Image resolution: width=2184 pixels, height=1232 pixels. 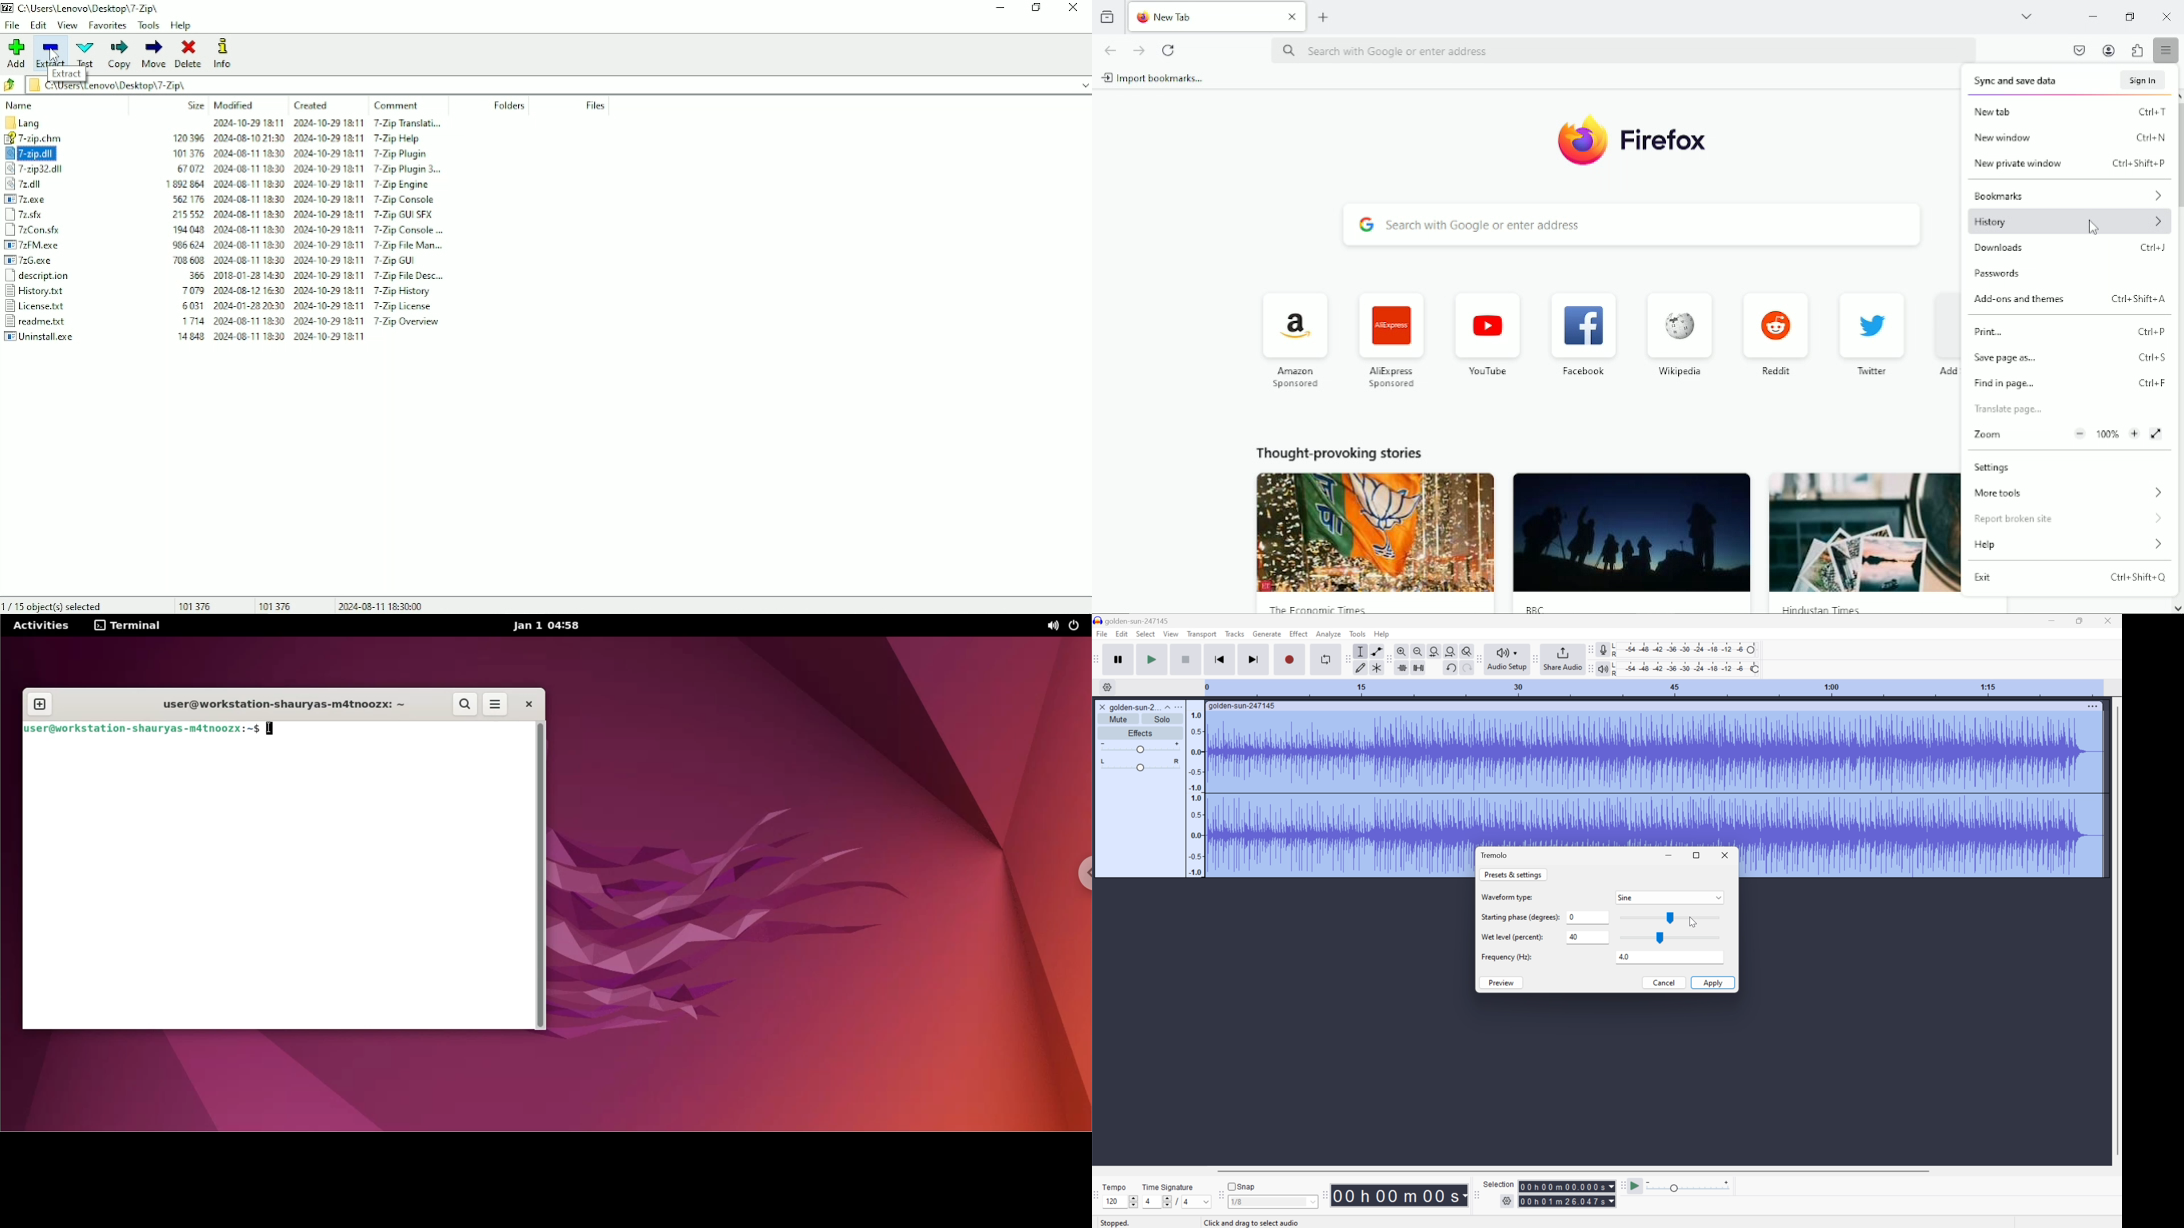 I want to click on Slider, so click(x=1134, y=1202).